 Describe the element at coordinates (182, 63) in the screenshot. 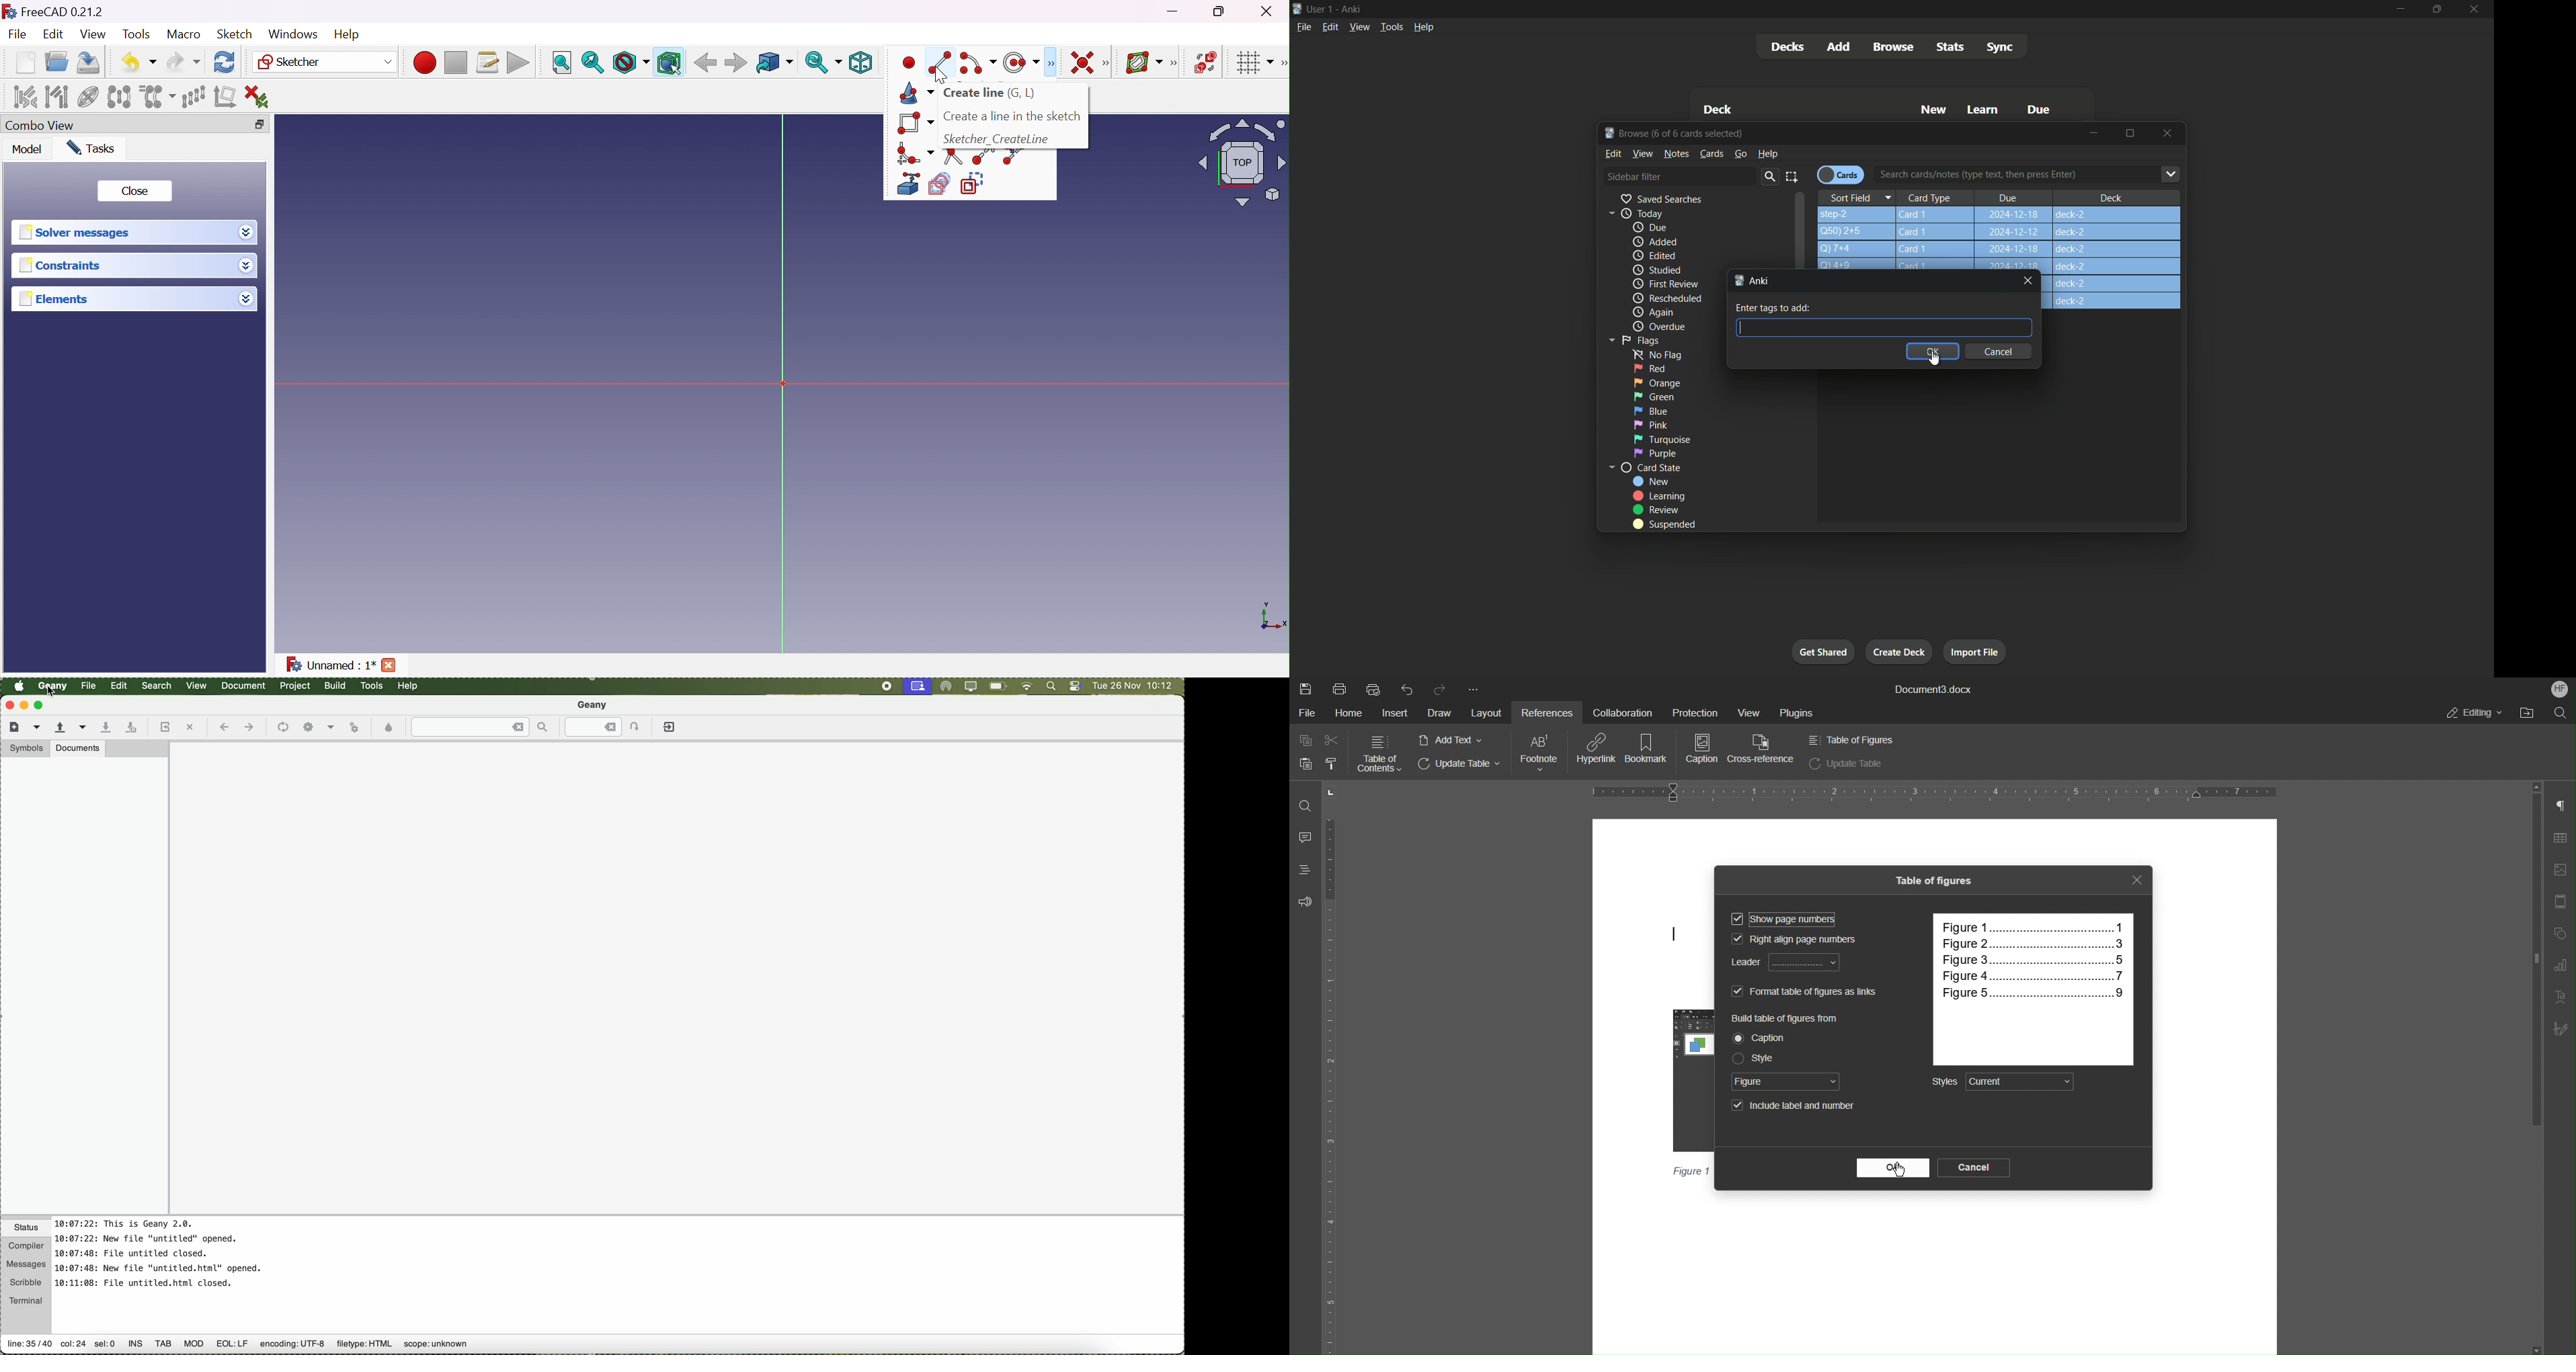

I see `Redo` at that location.